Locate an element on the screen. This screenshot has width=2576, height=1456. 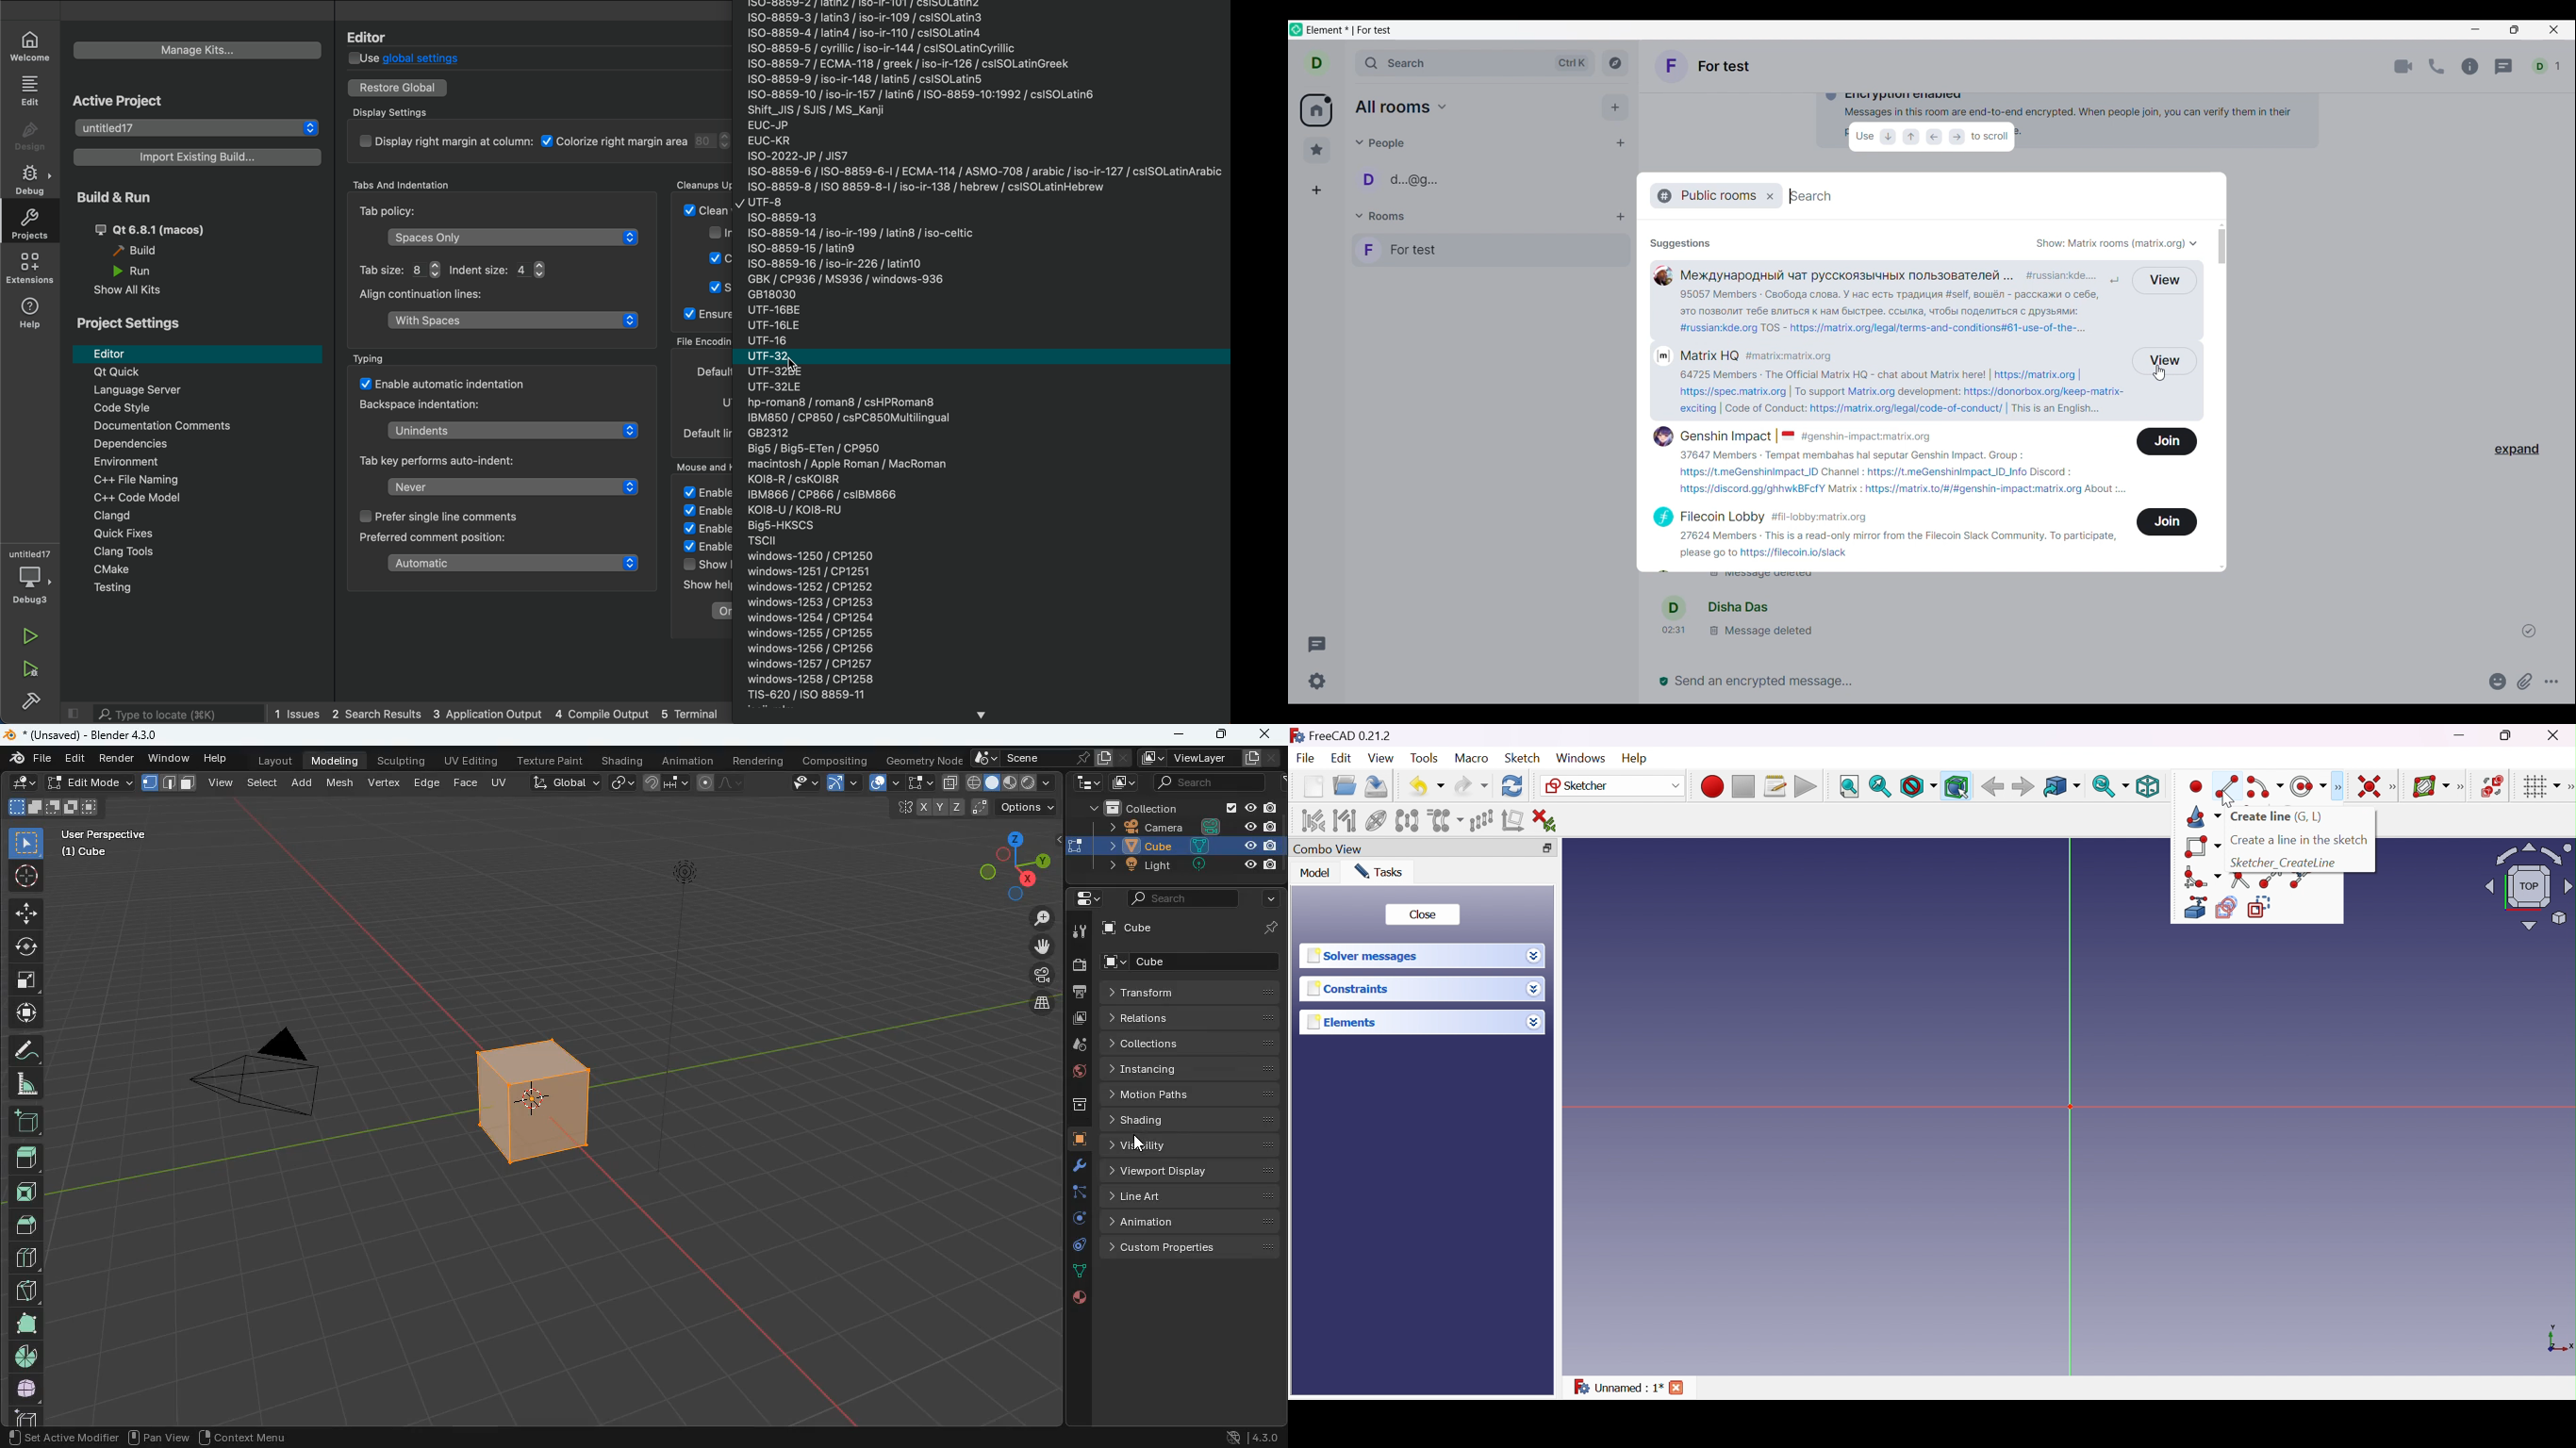
Matrix HQ #matrix:matrix.org is located at coordinates (1757, 353).